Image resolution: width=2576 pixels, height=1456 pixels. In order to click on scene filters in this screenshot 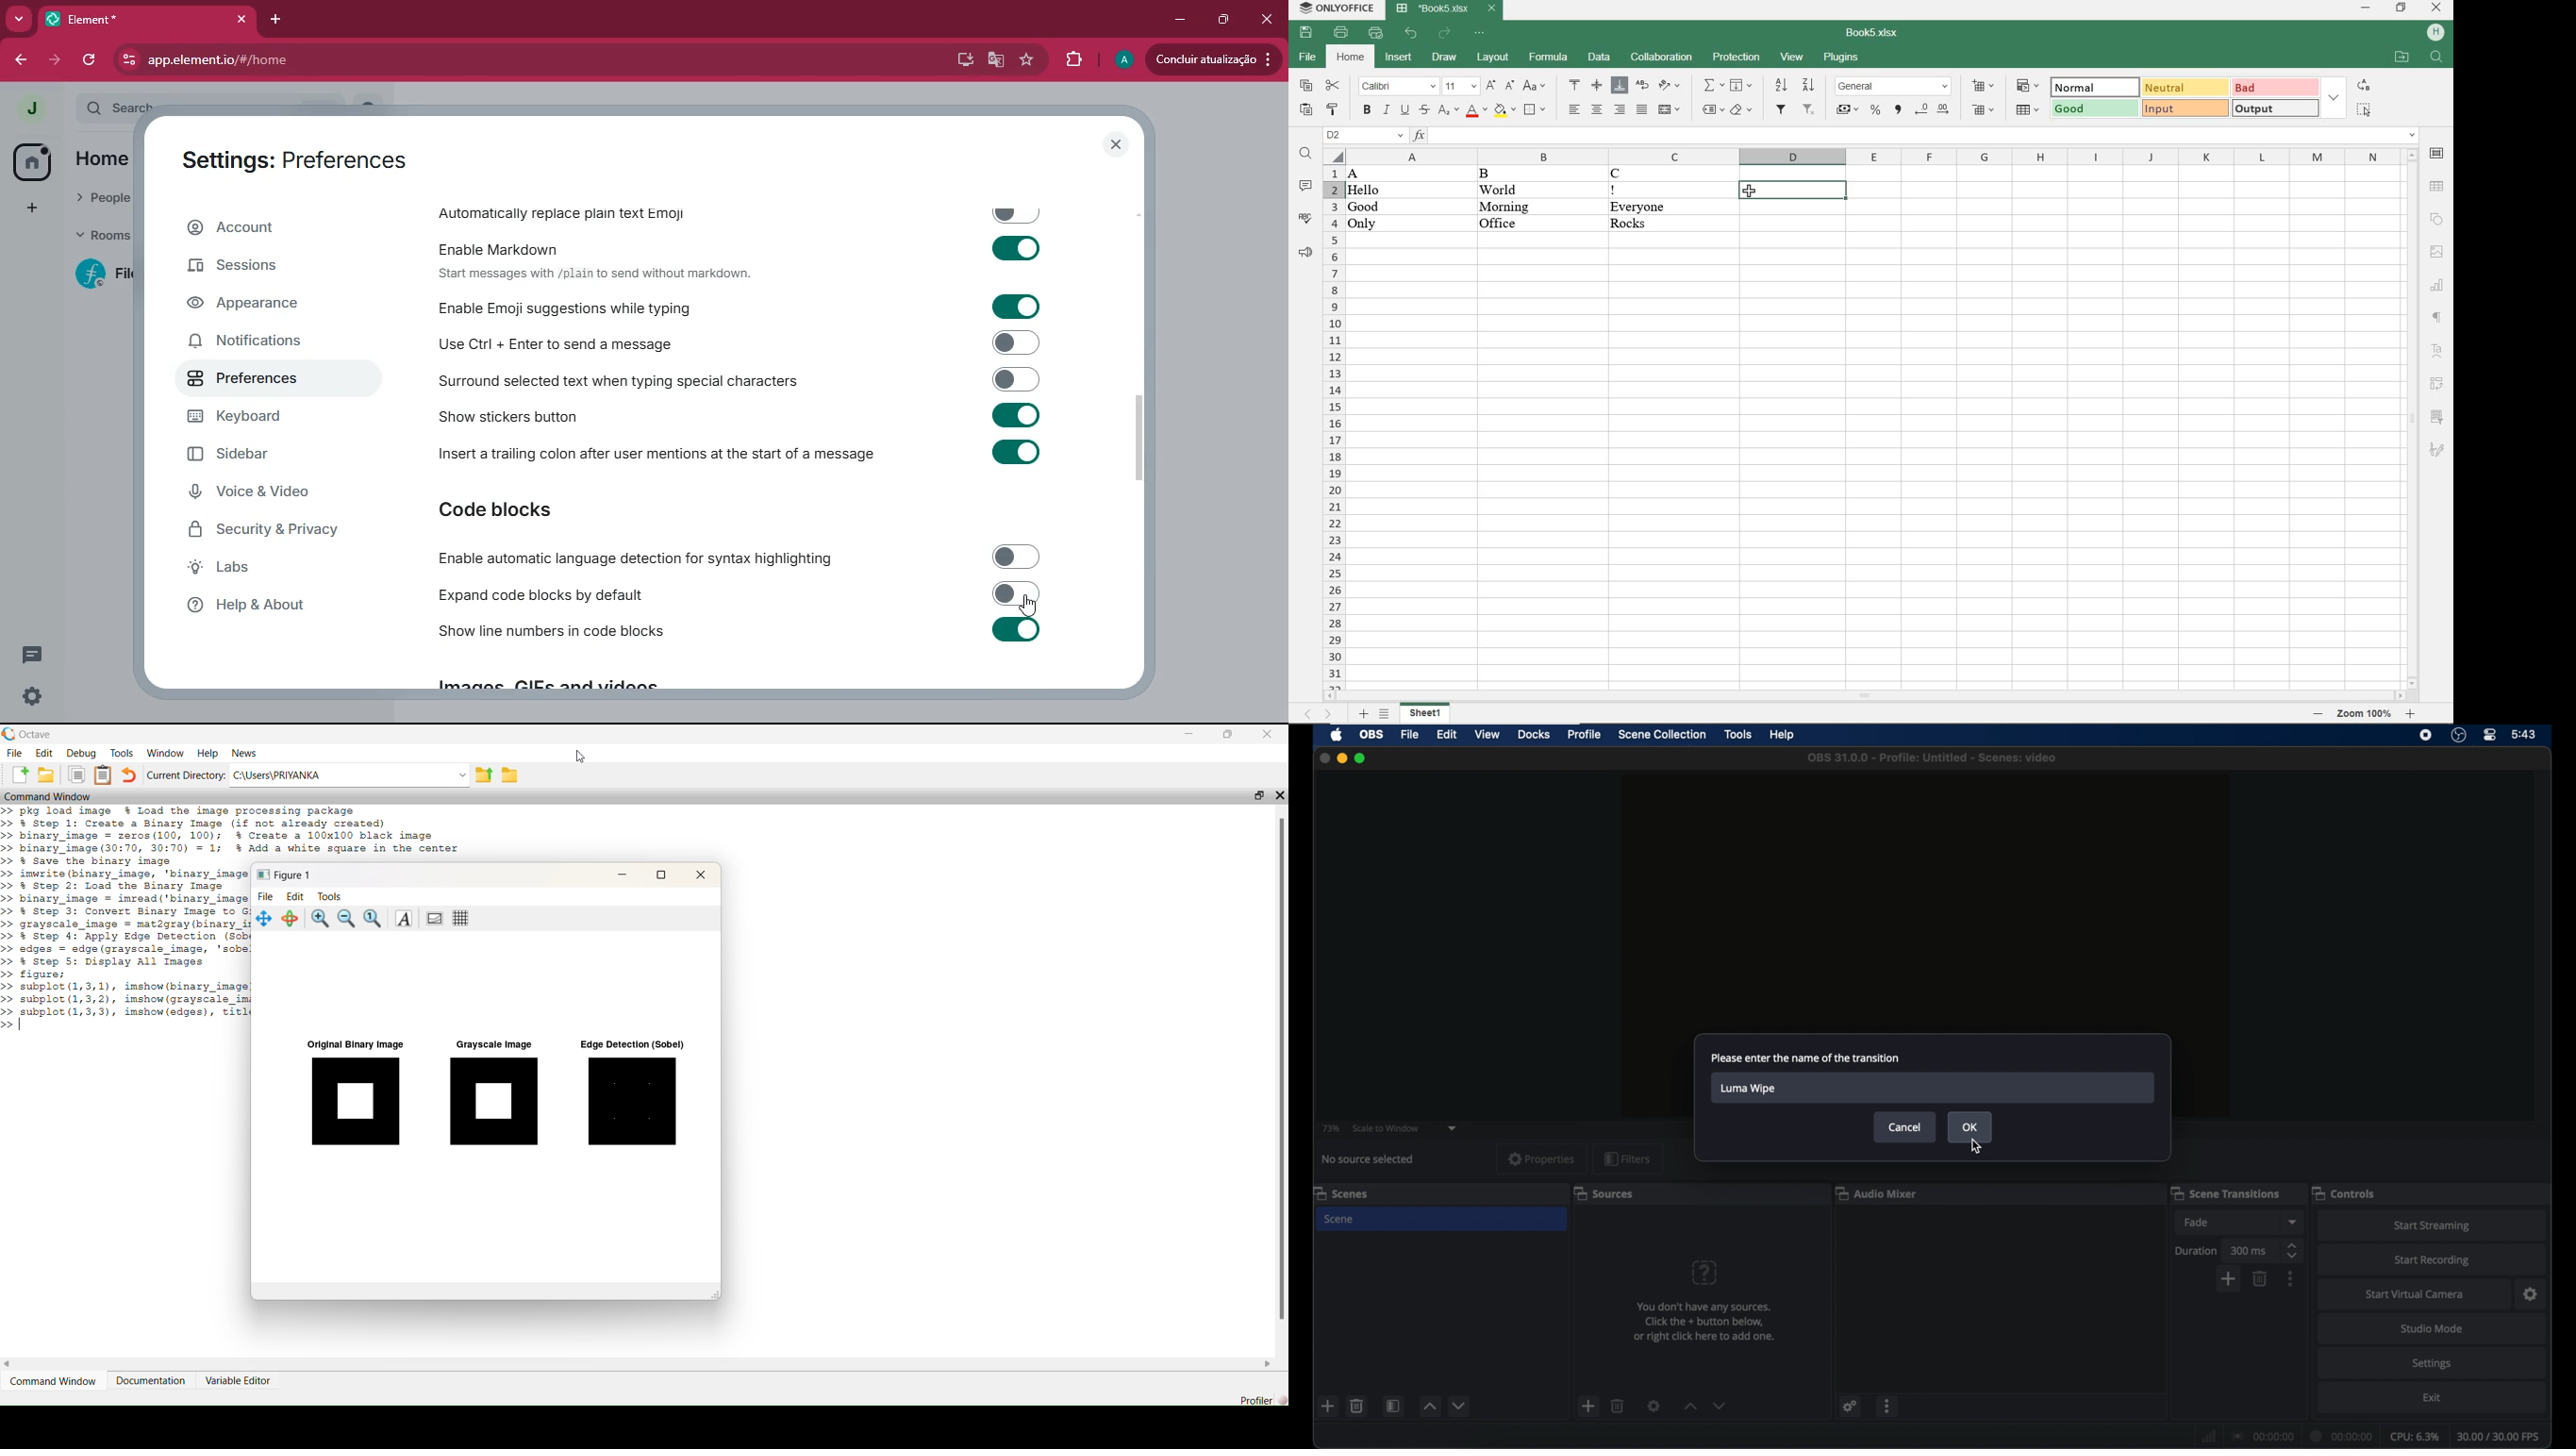, I will do `click(1393, 1405)`.